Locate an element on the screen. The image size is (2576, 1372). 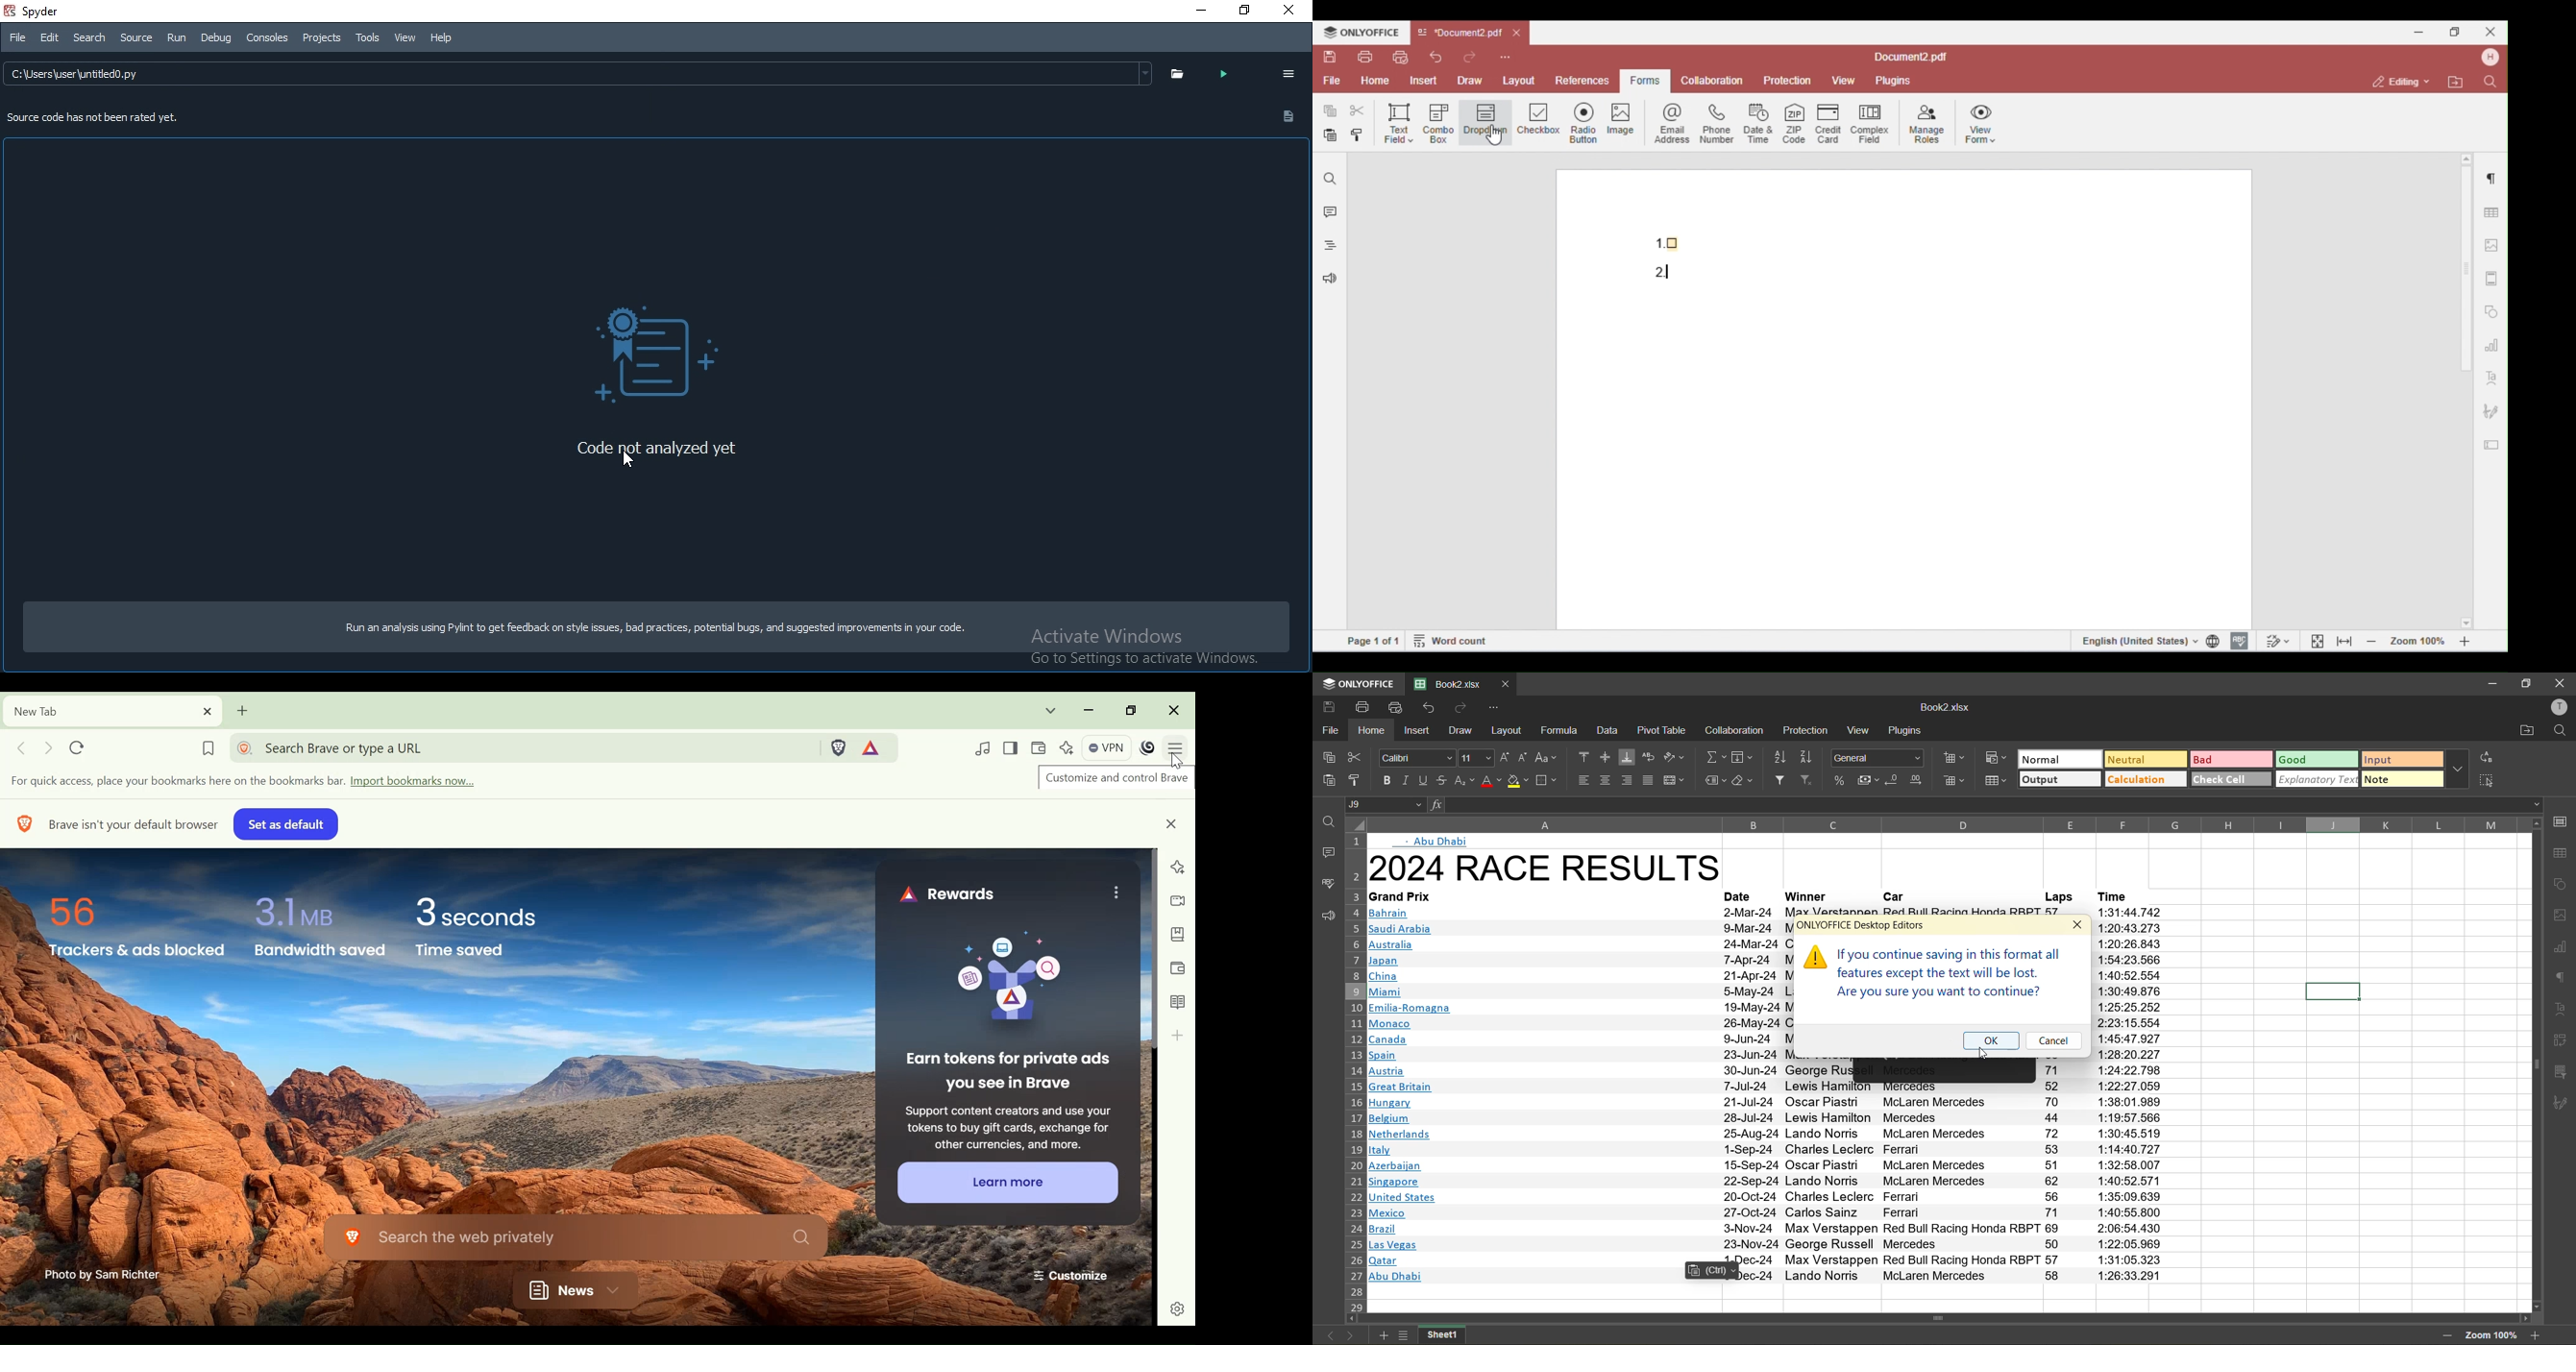
icons is located at coordinates (658, 354).